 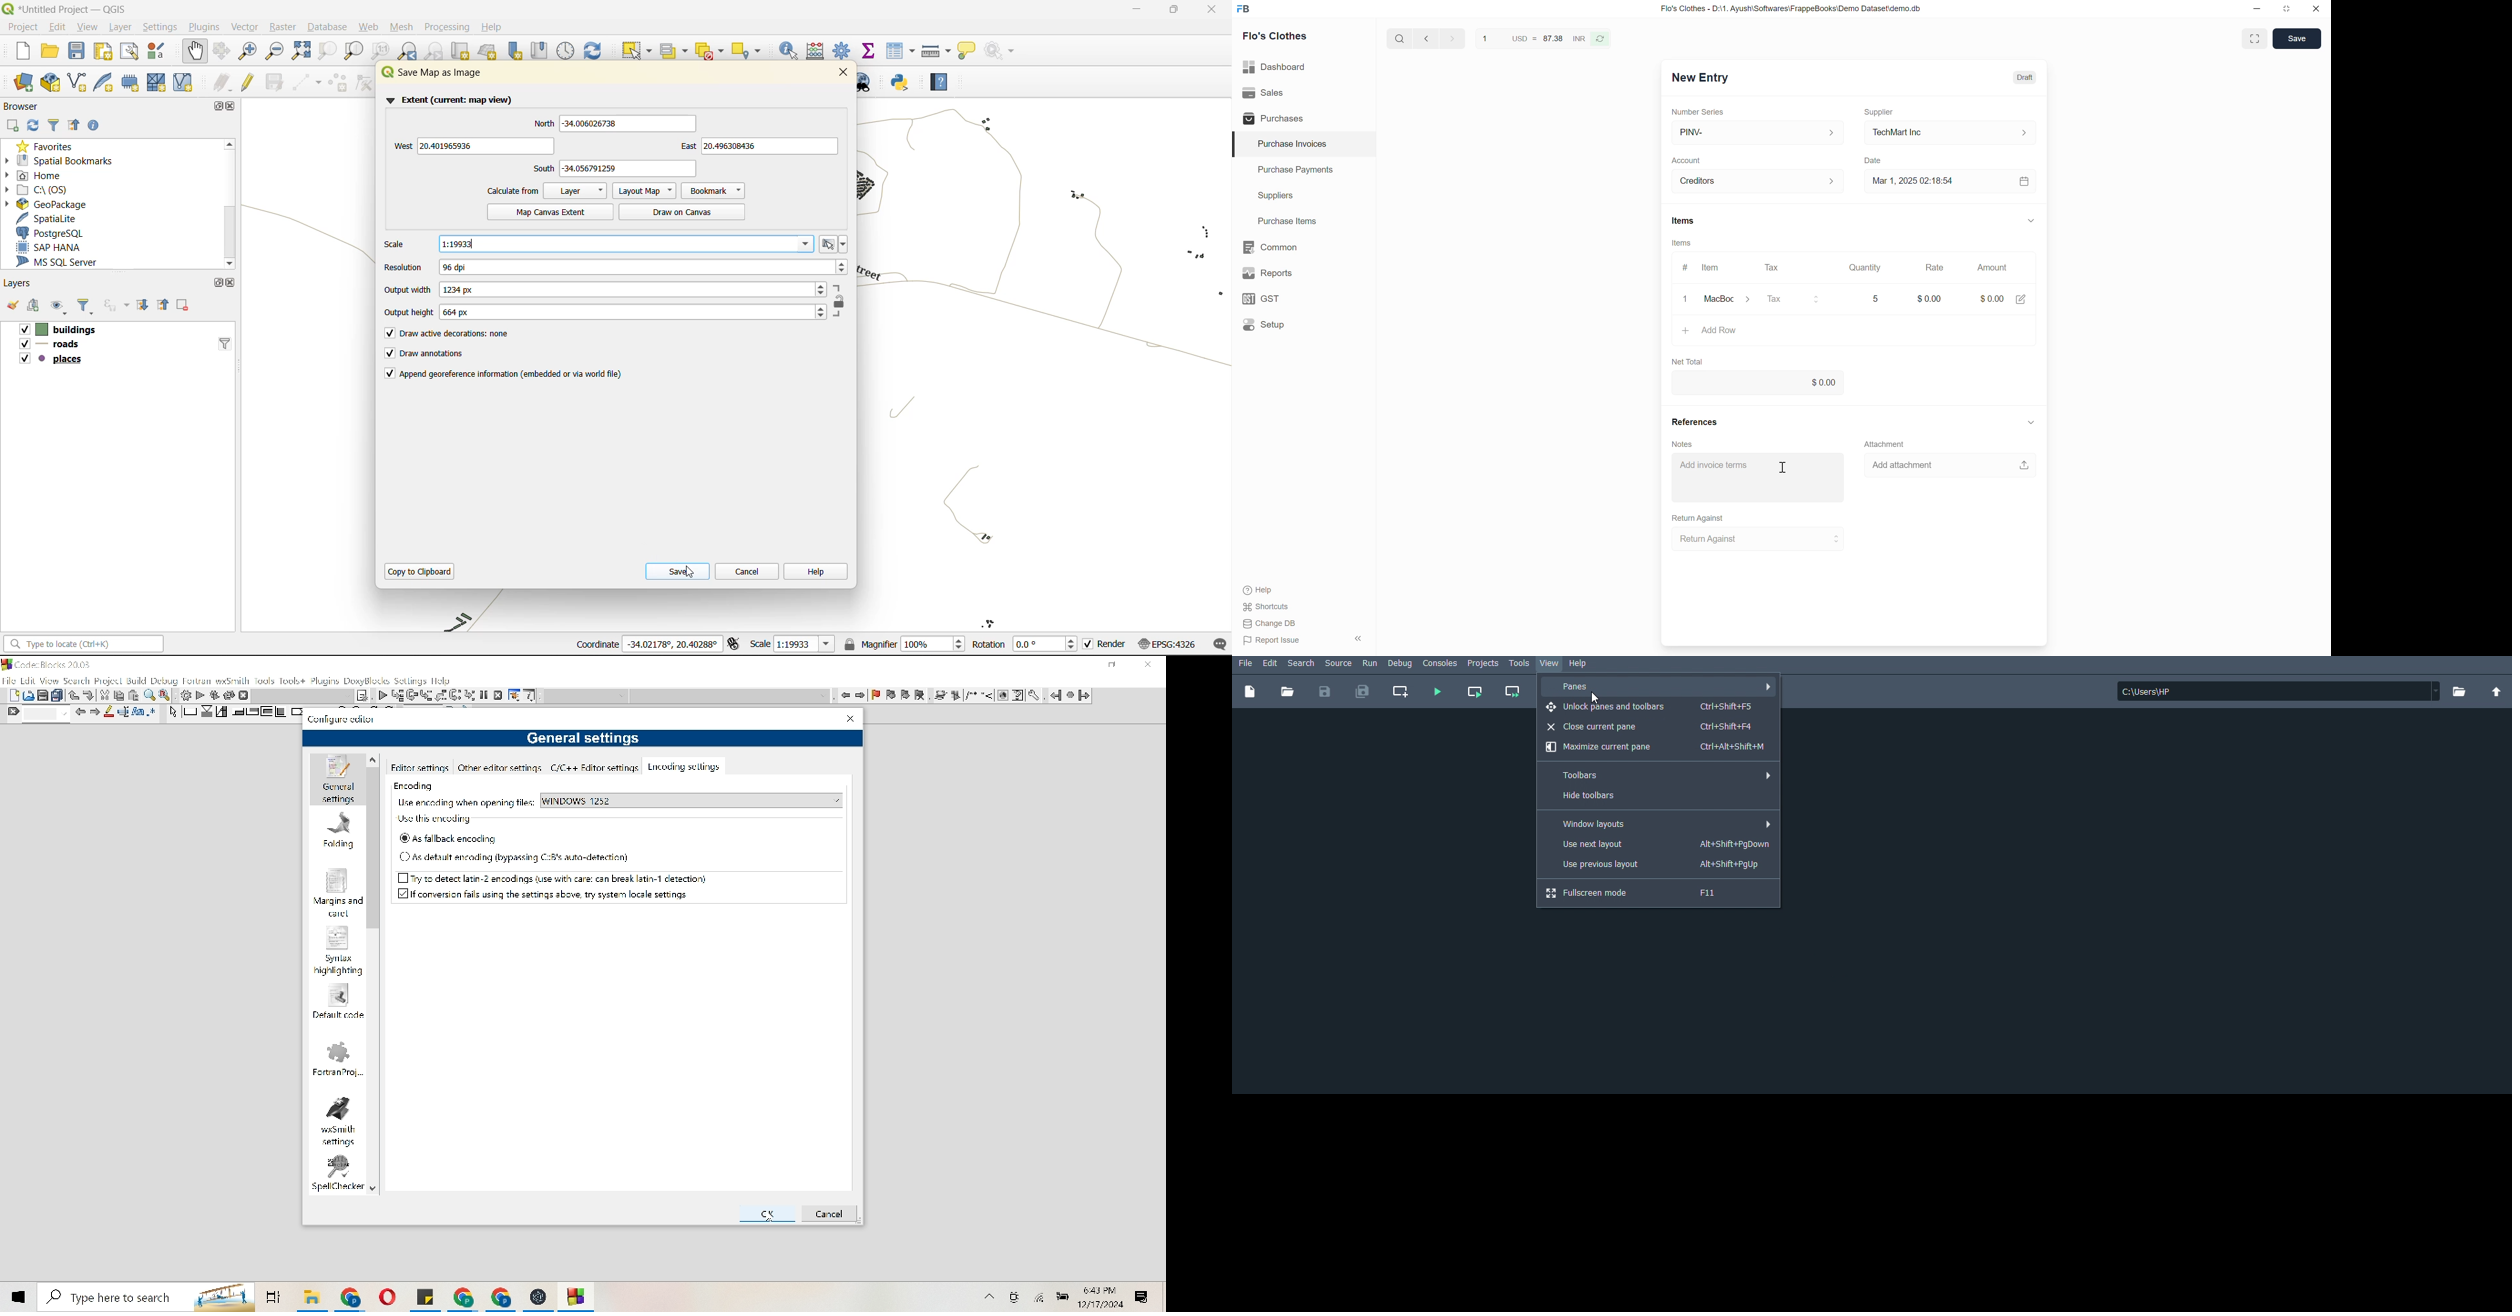 What do you see at coordinates (818, 51) in the screenshot?
I see `calculator` at bounding box center [818, 51].